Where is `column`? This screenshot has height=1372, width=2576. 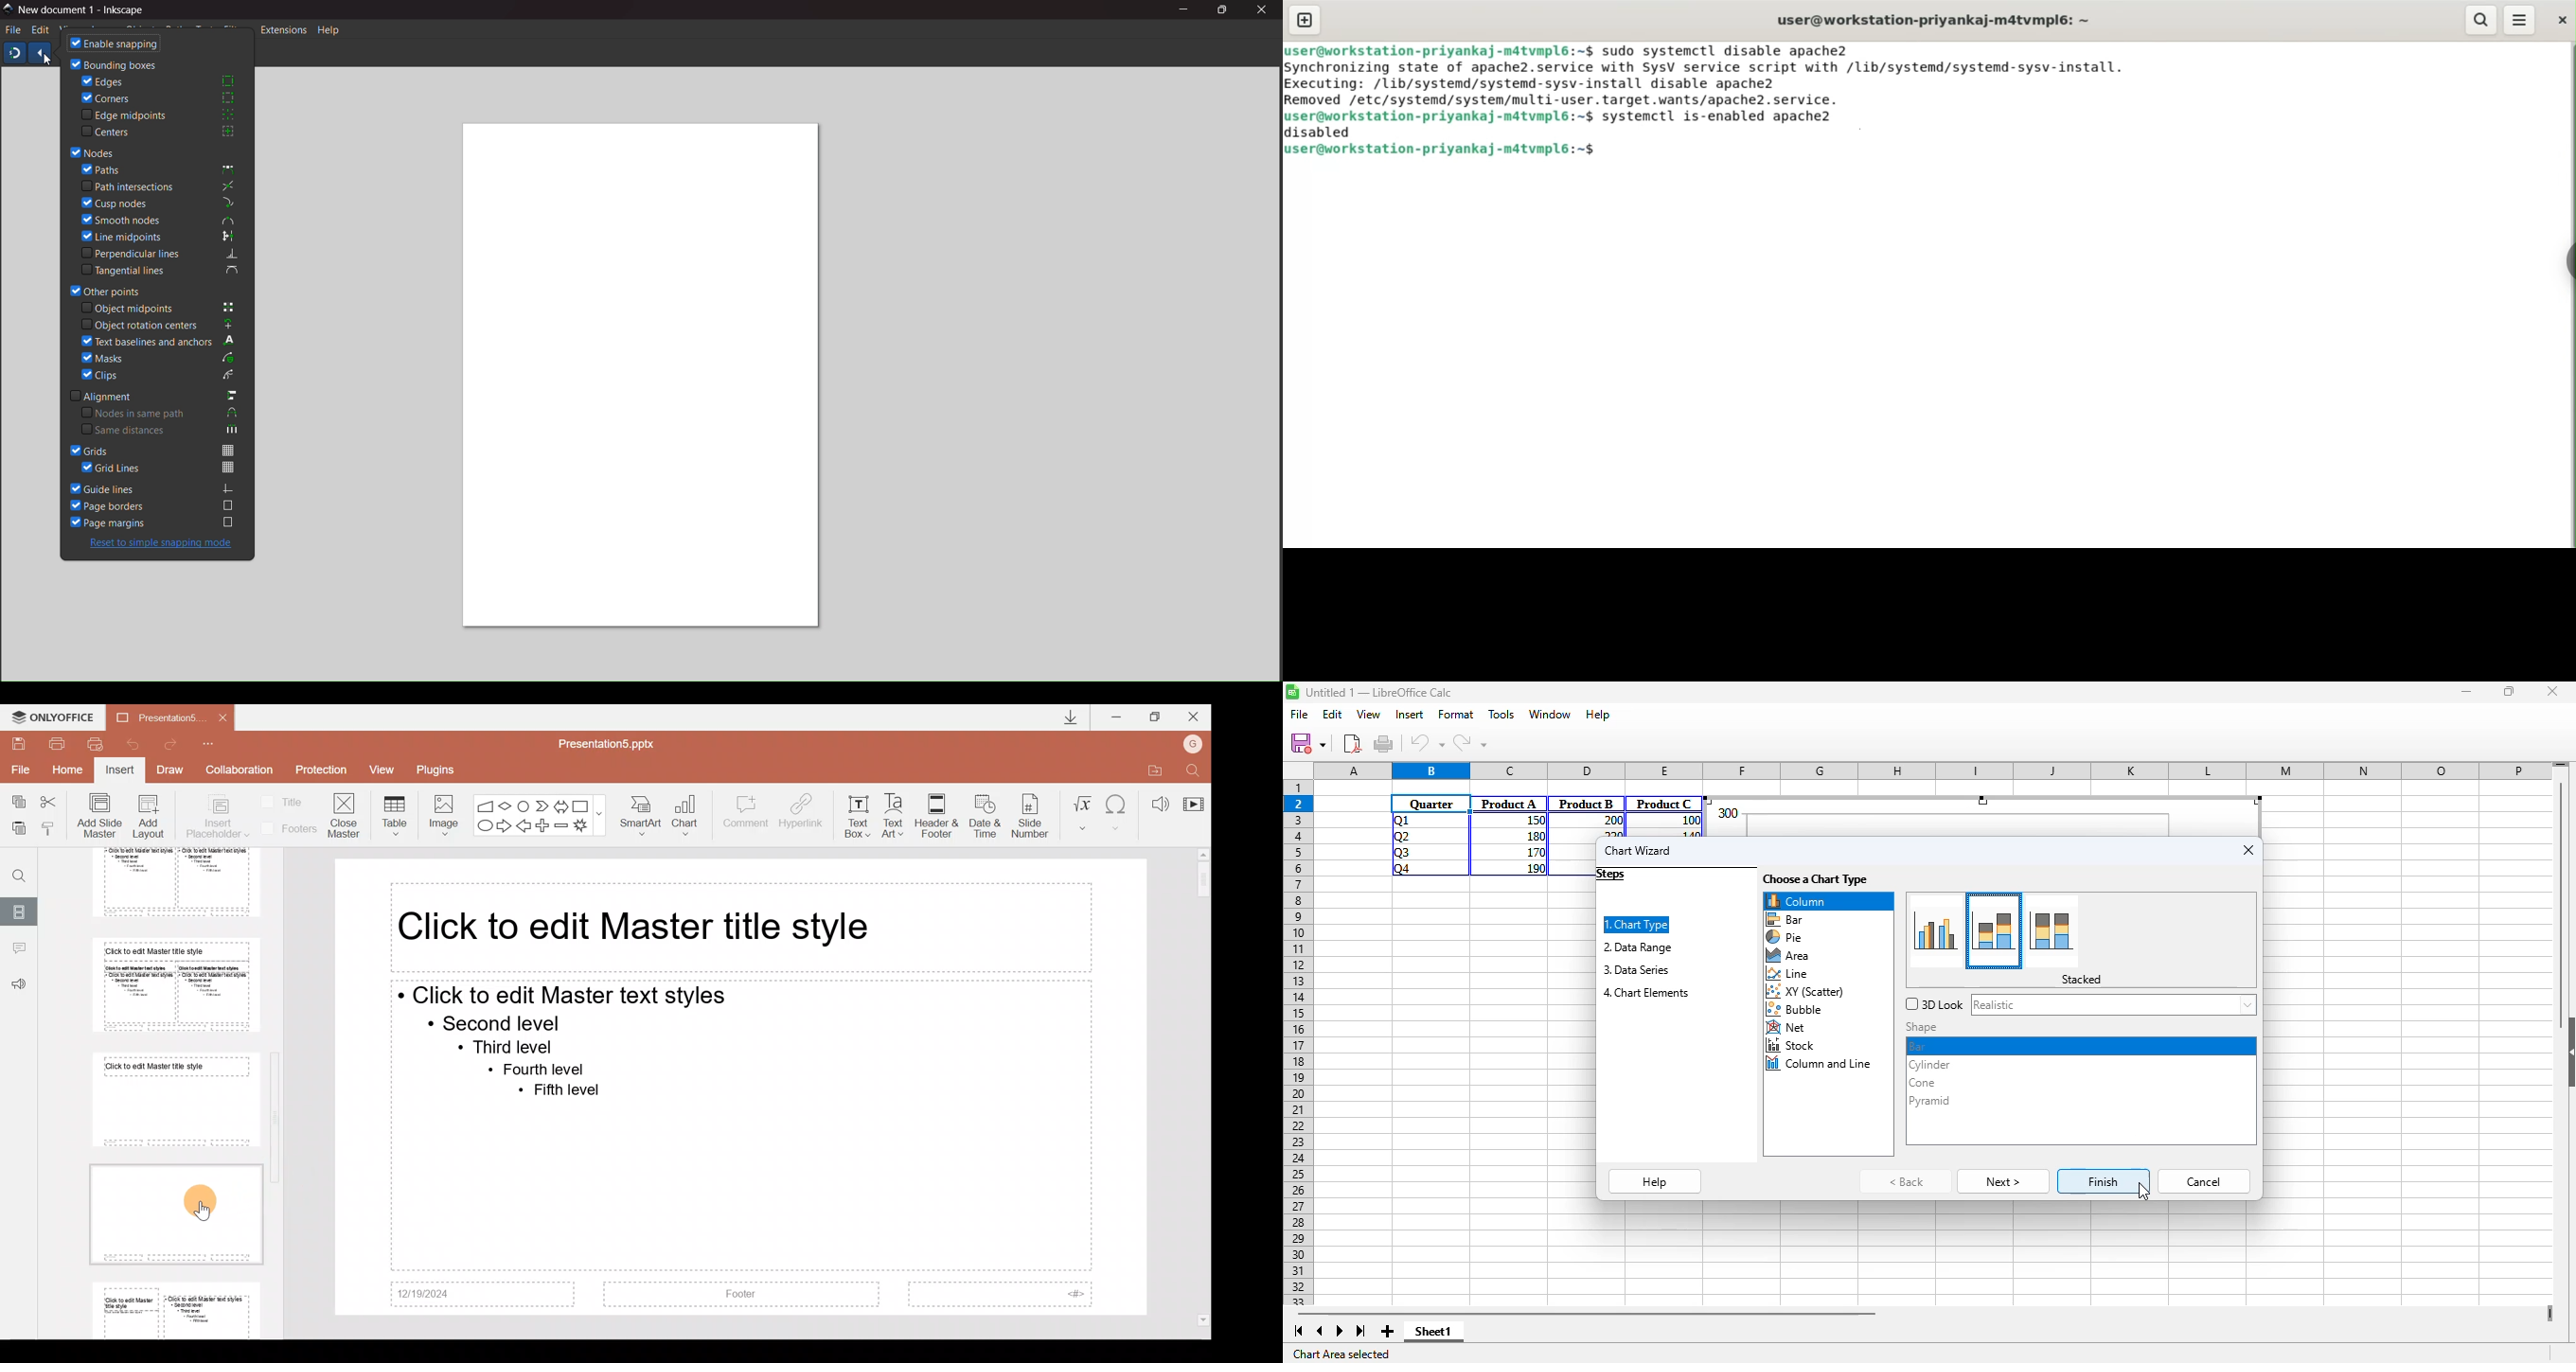
column is located at coordinates (1828, 901).